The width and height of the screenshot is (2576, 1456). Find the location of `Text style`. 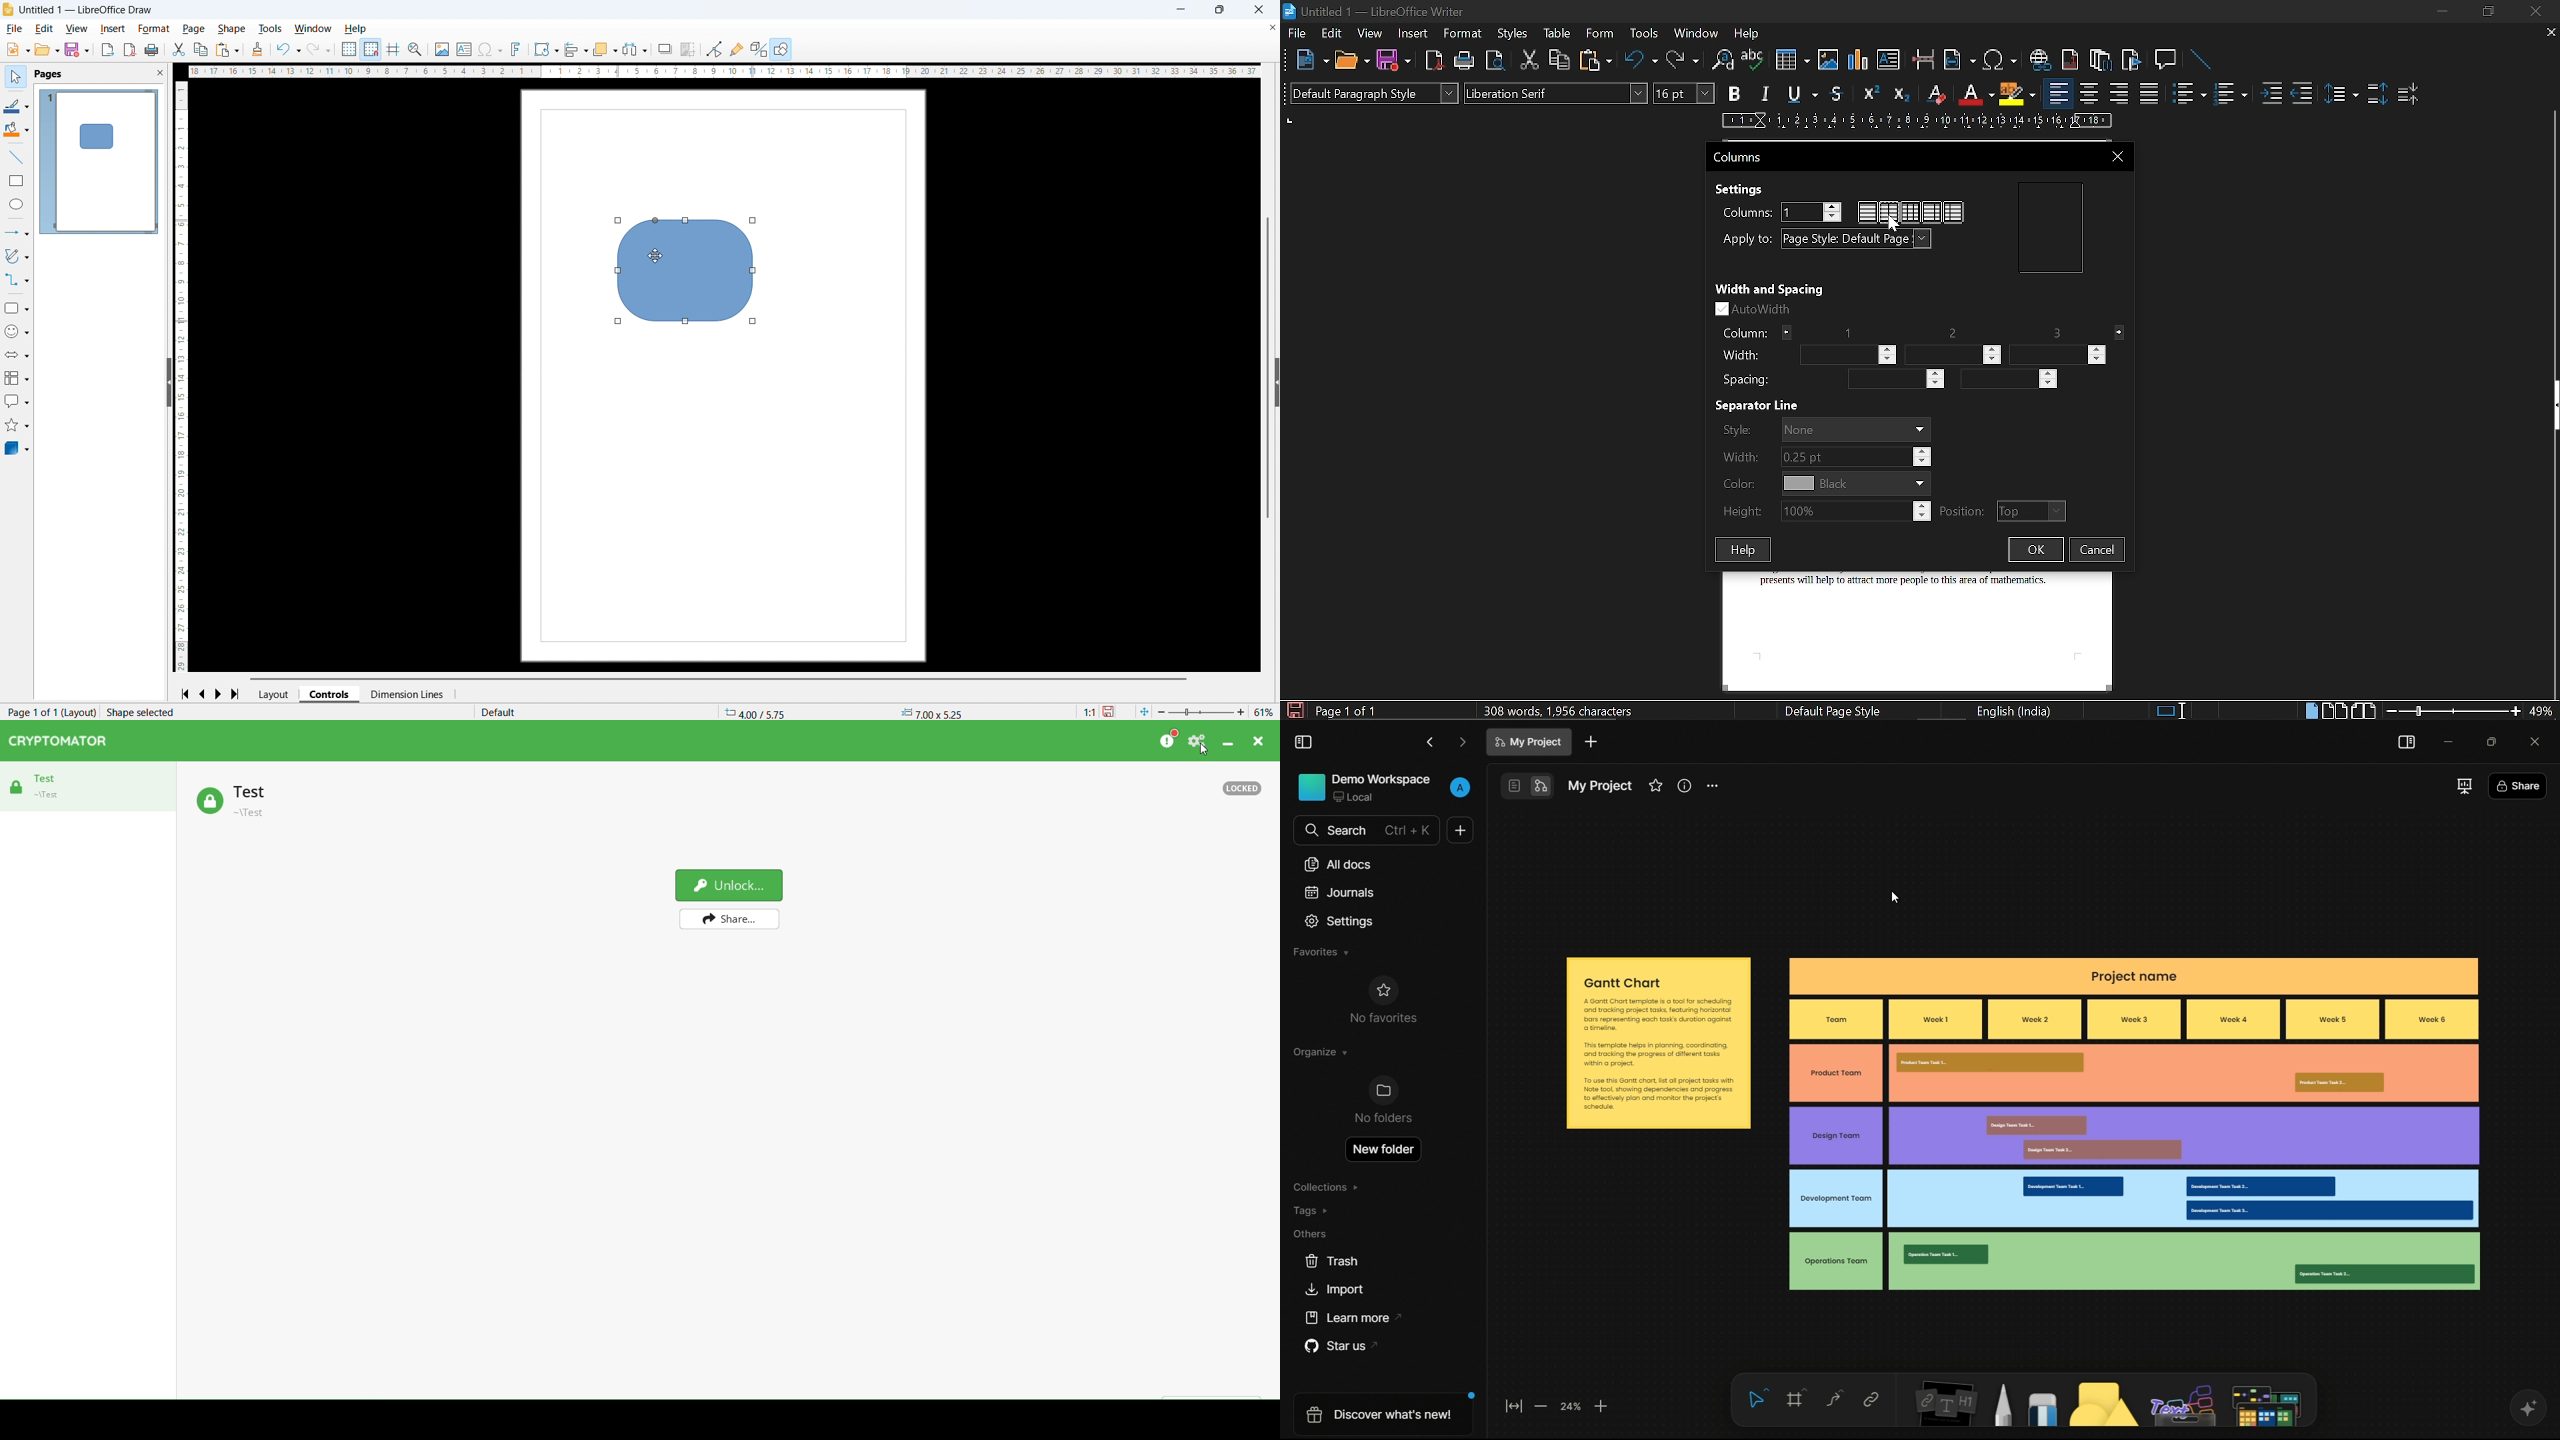

Text style is located at coordinates (1556, 92).